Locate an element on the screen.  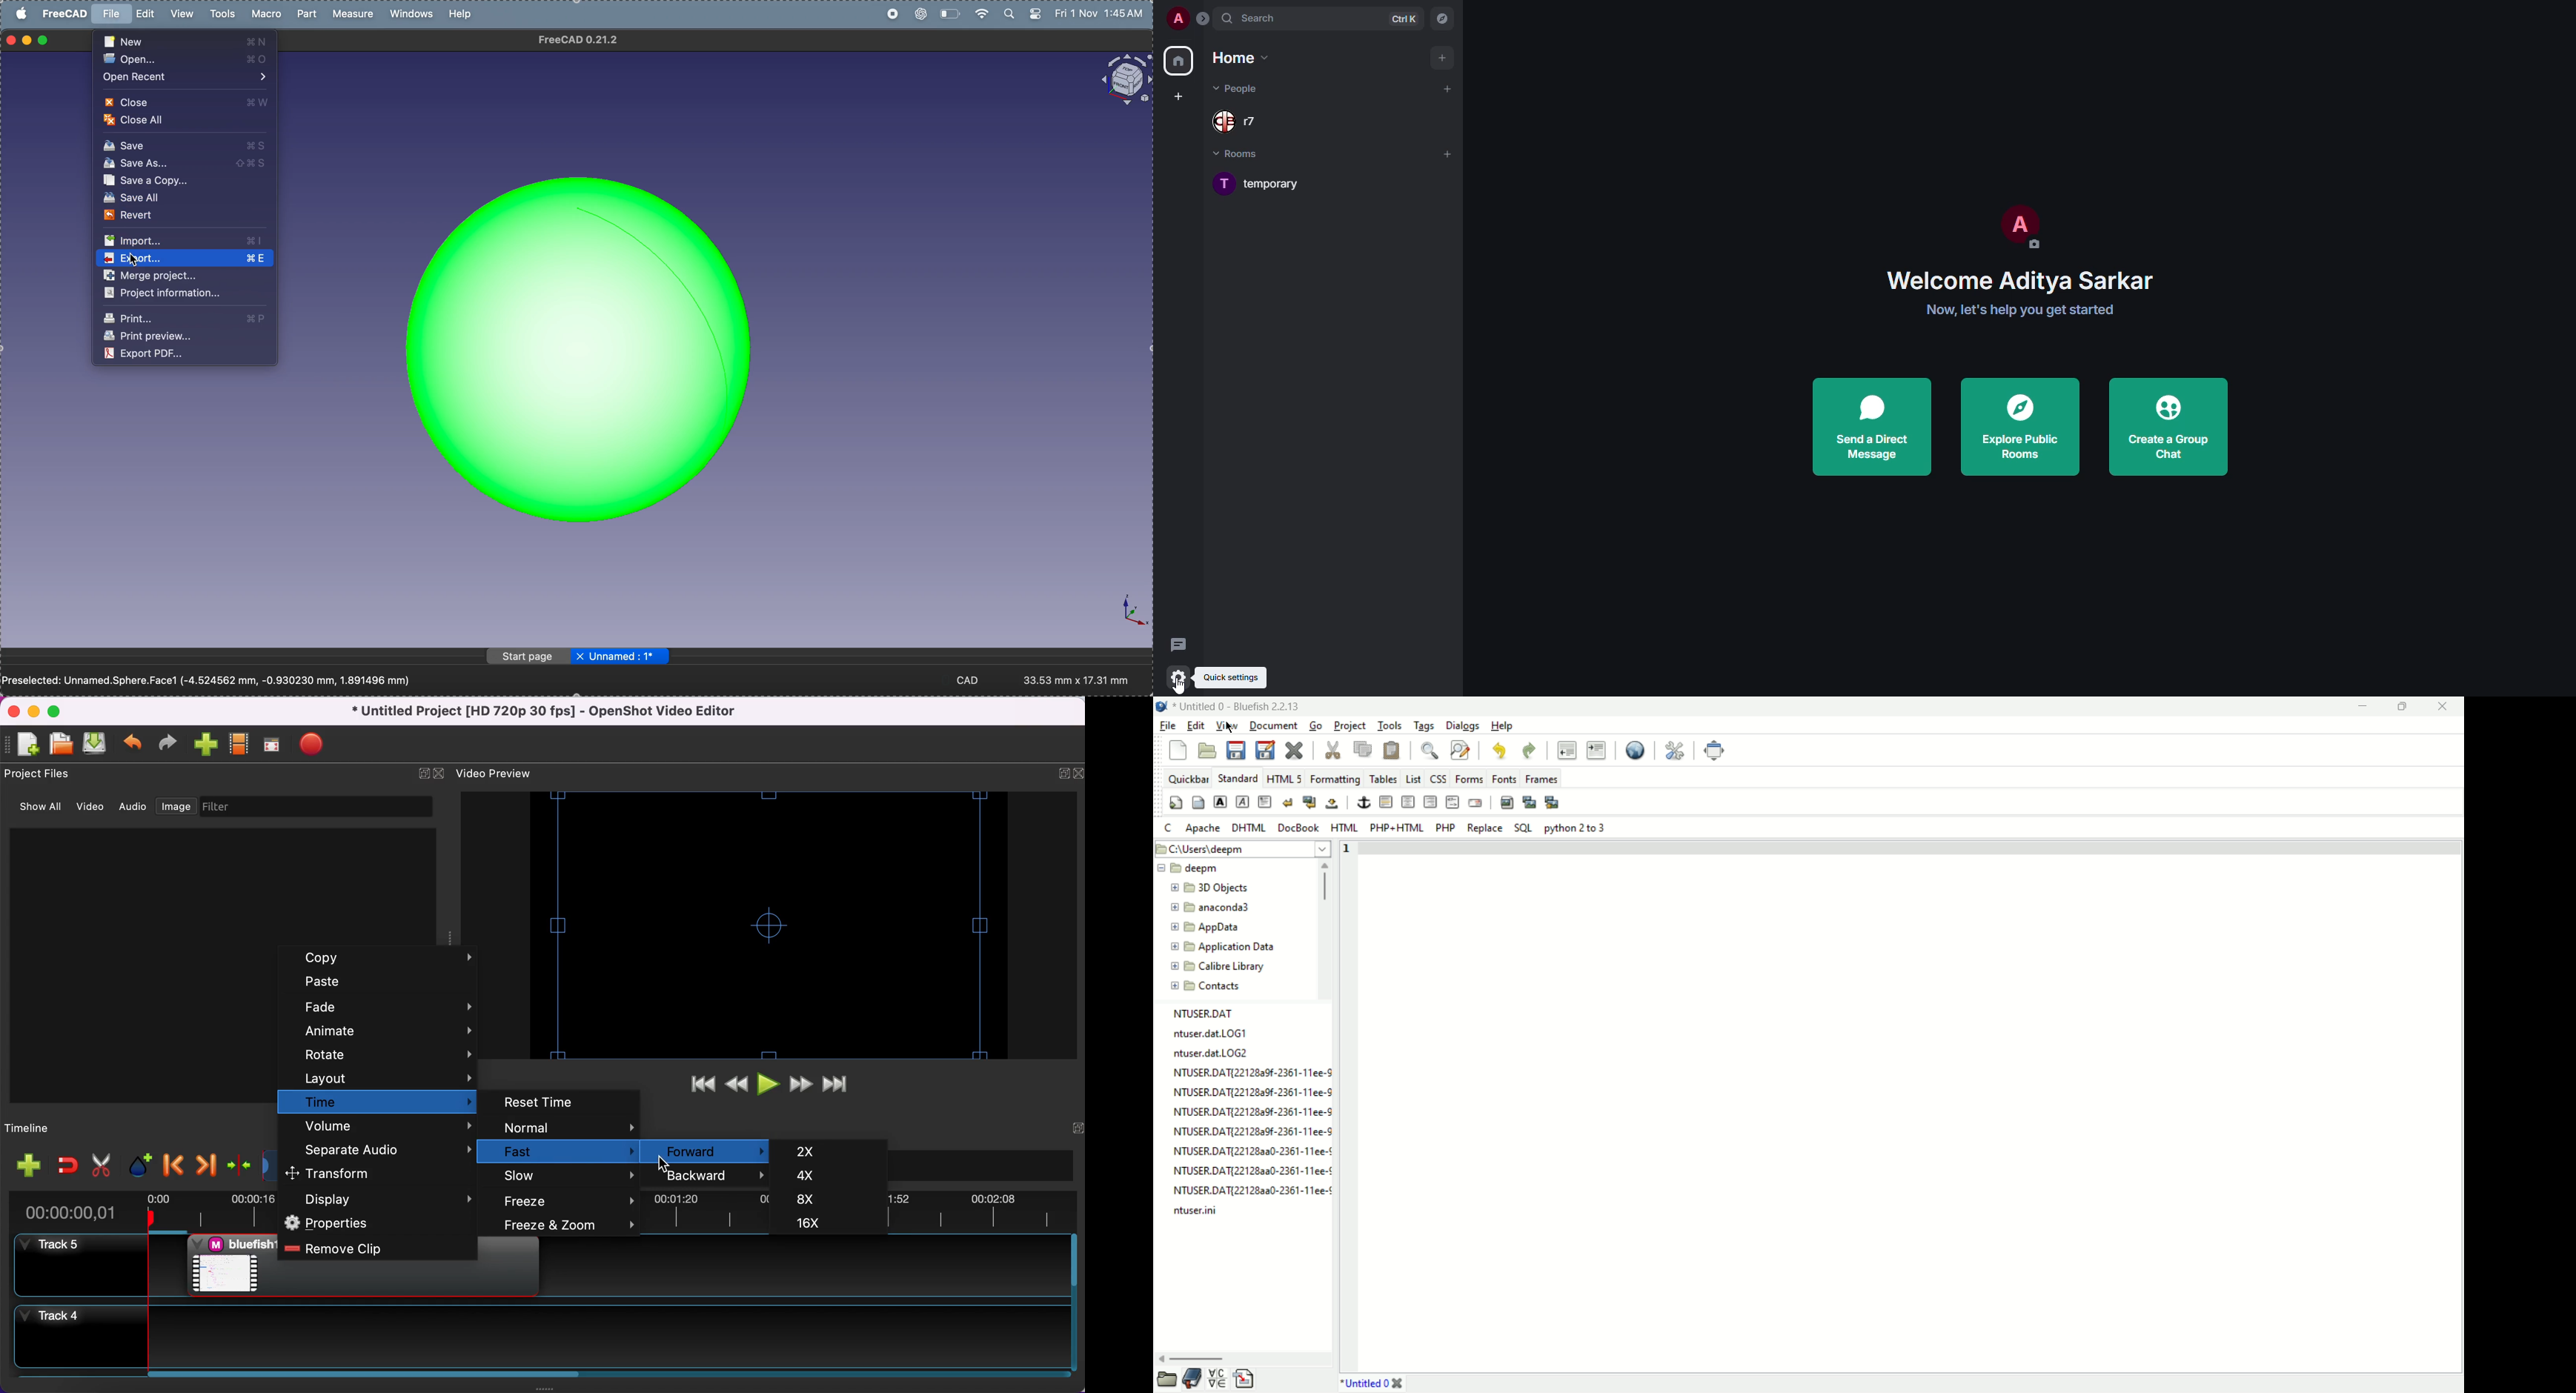
maximize is located at coordinates (46, 40).